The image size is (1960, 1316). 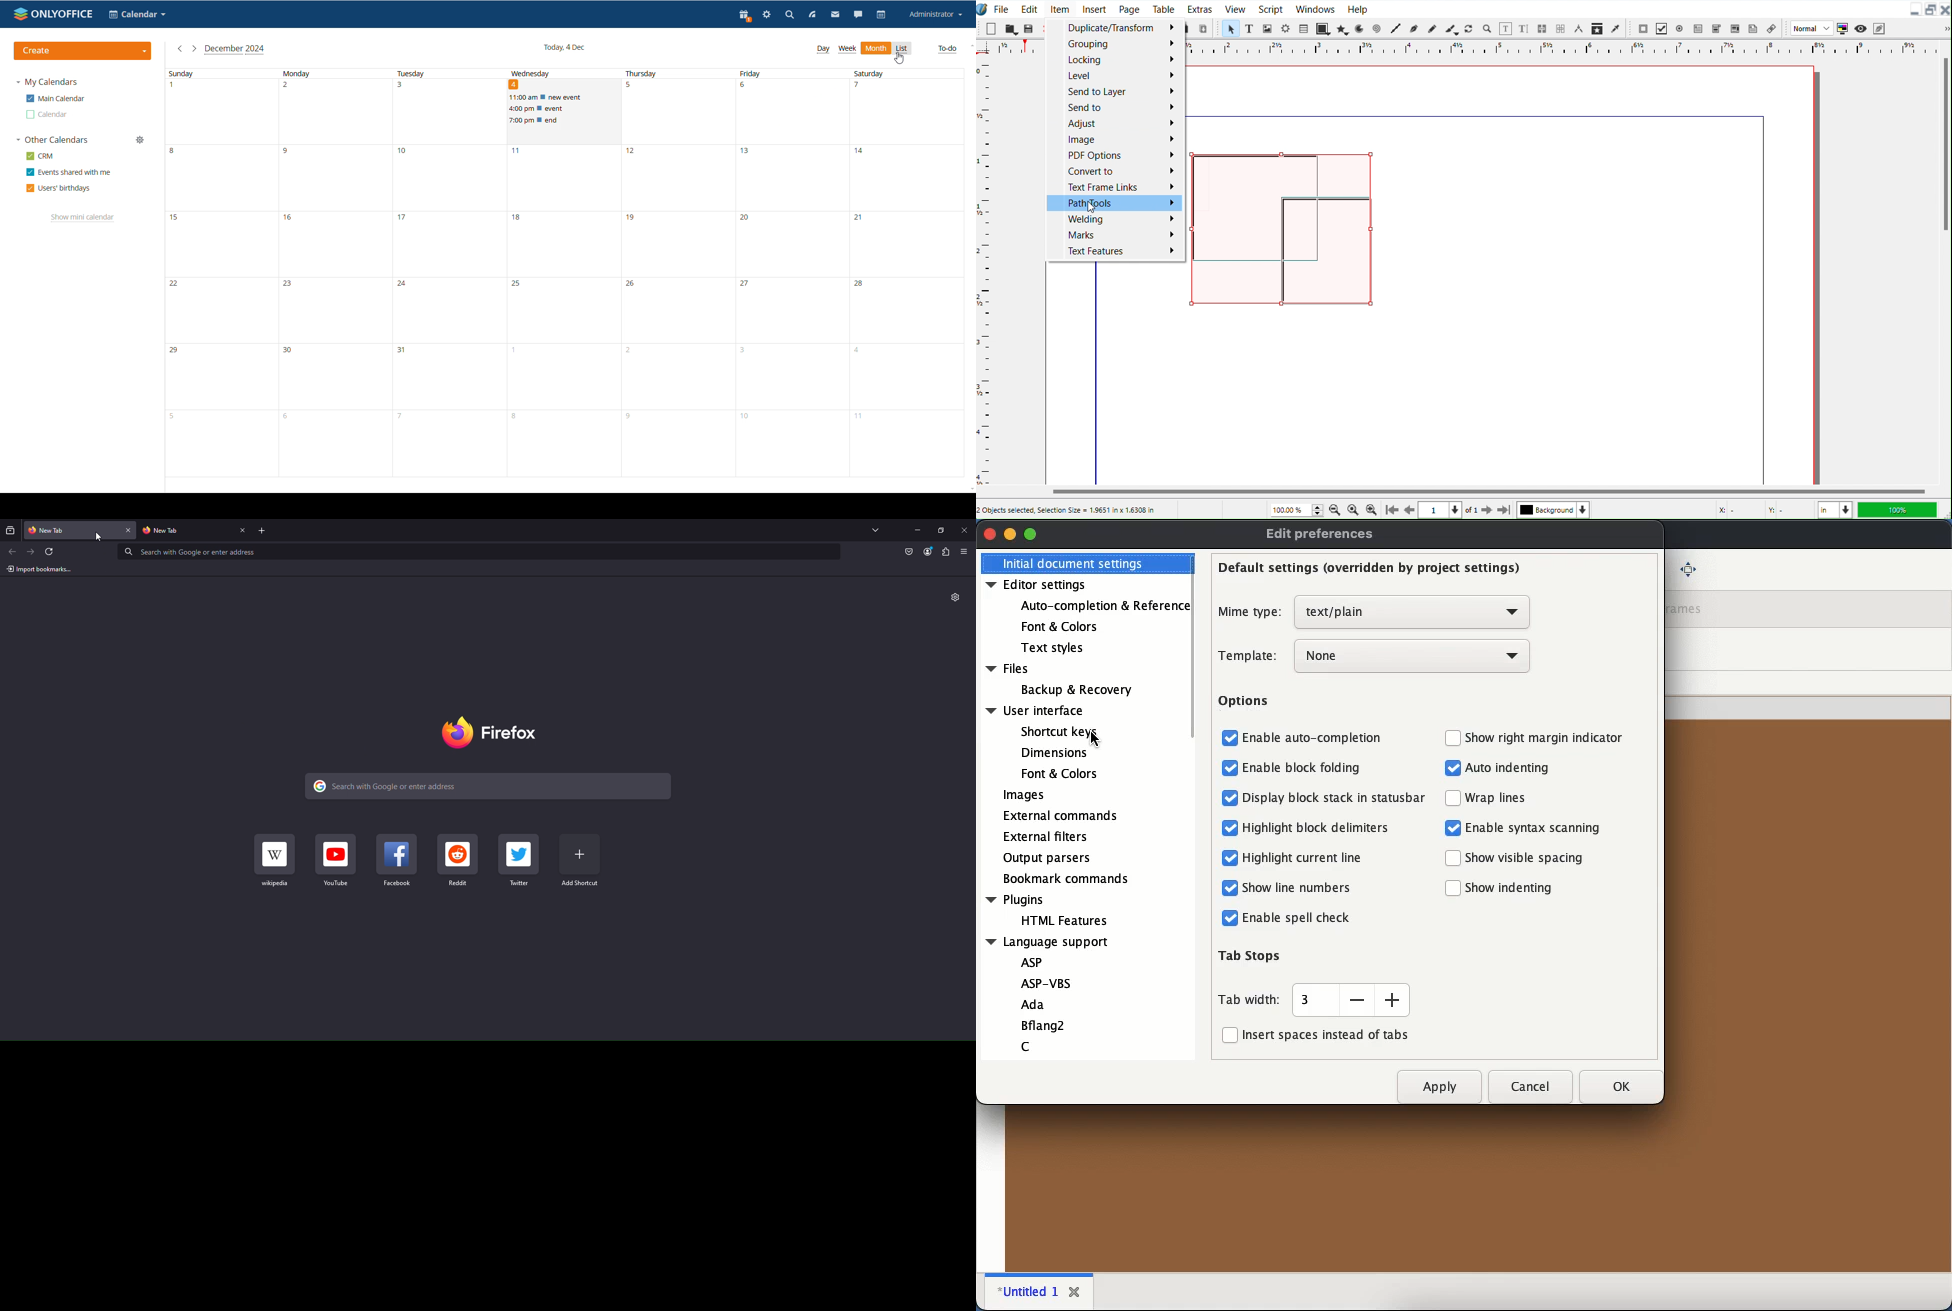 What do you see at coordinates (1052, 650) in the screenshot?
I see `Text styles` at bounding box center [1052, 650].